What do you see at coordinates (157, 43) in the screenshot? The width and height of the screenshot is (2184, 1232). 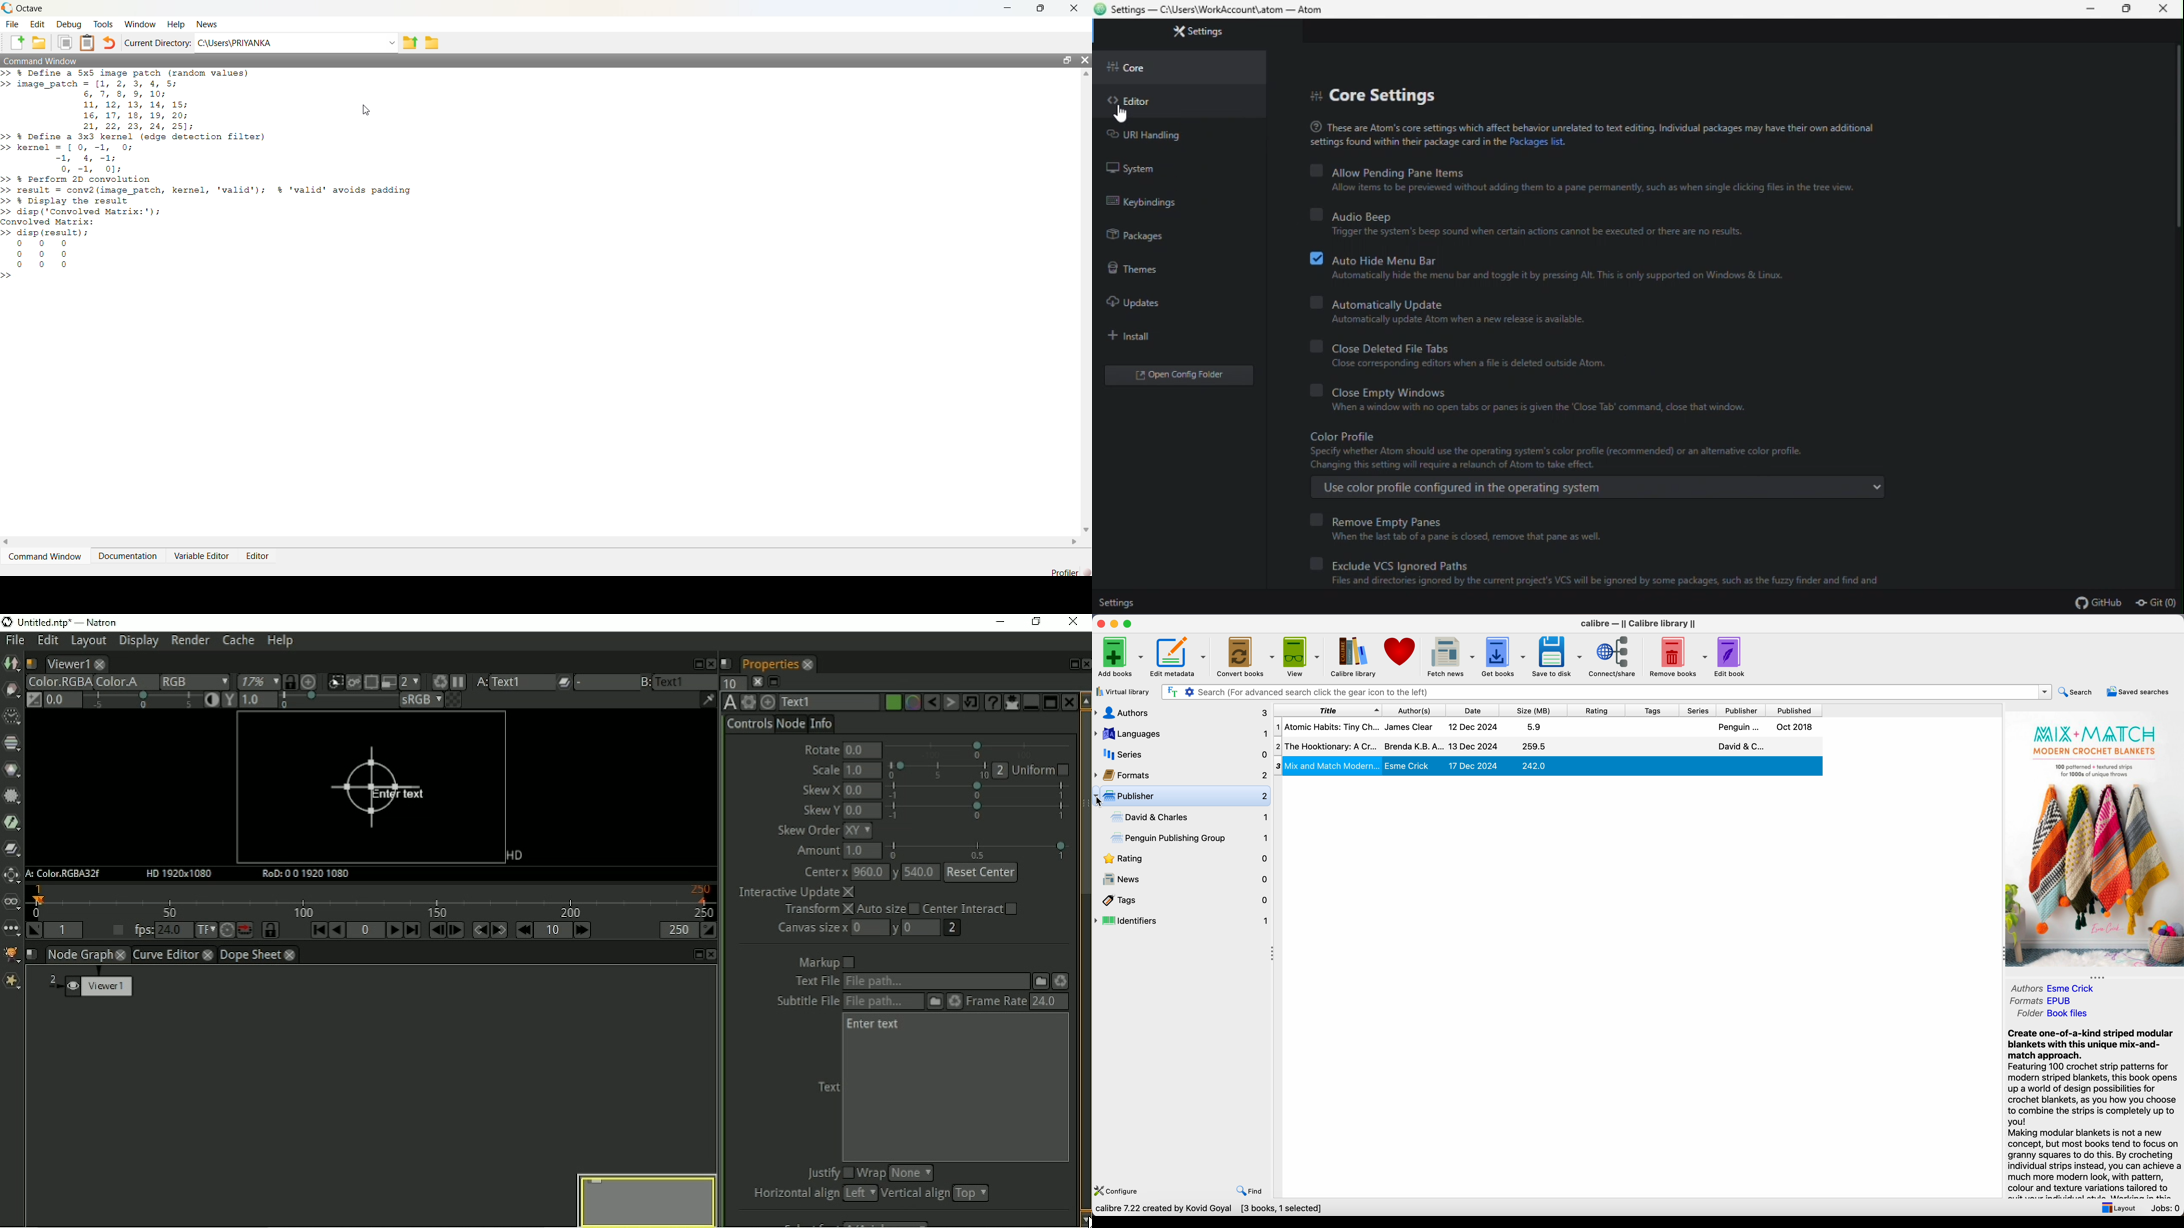 I see `Current Directory:` at bounding box center [157, 43].